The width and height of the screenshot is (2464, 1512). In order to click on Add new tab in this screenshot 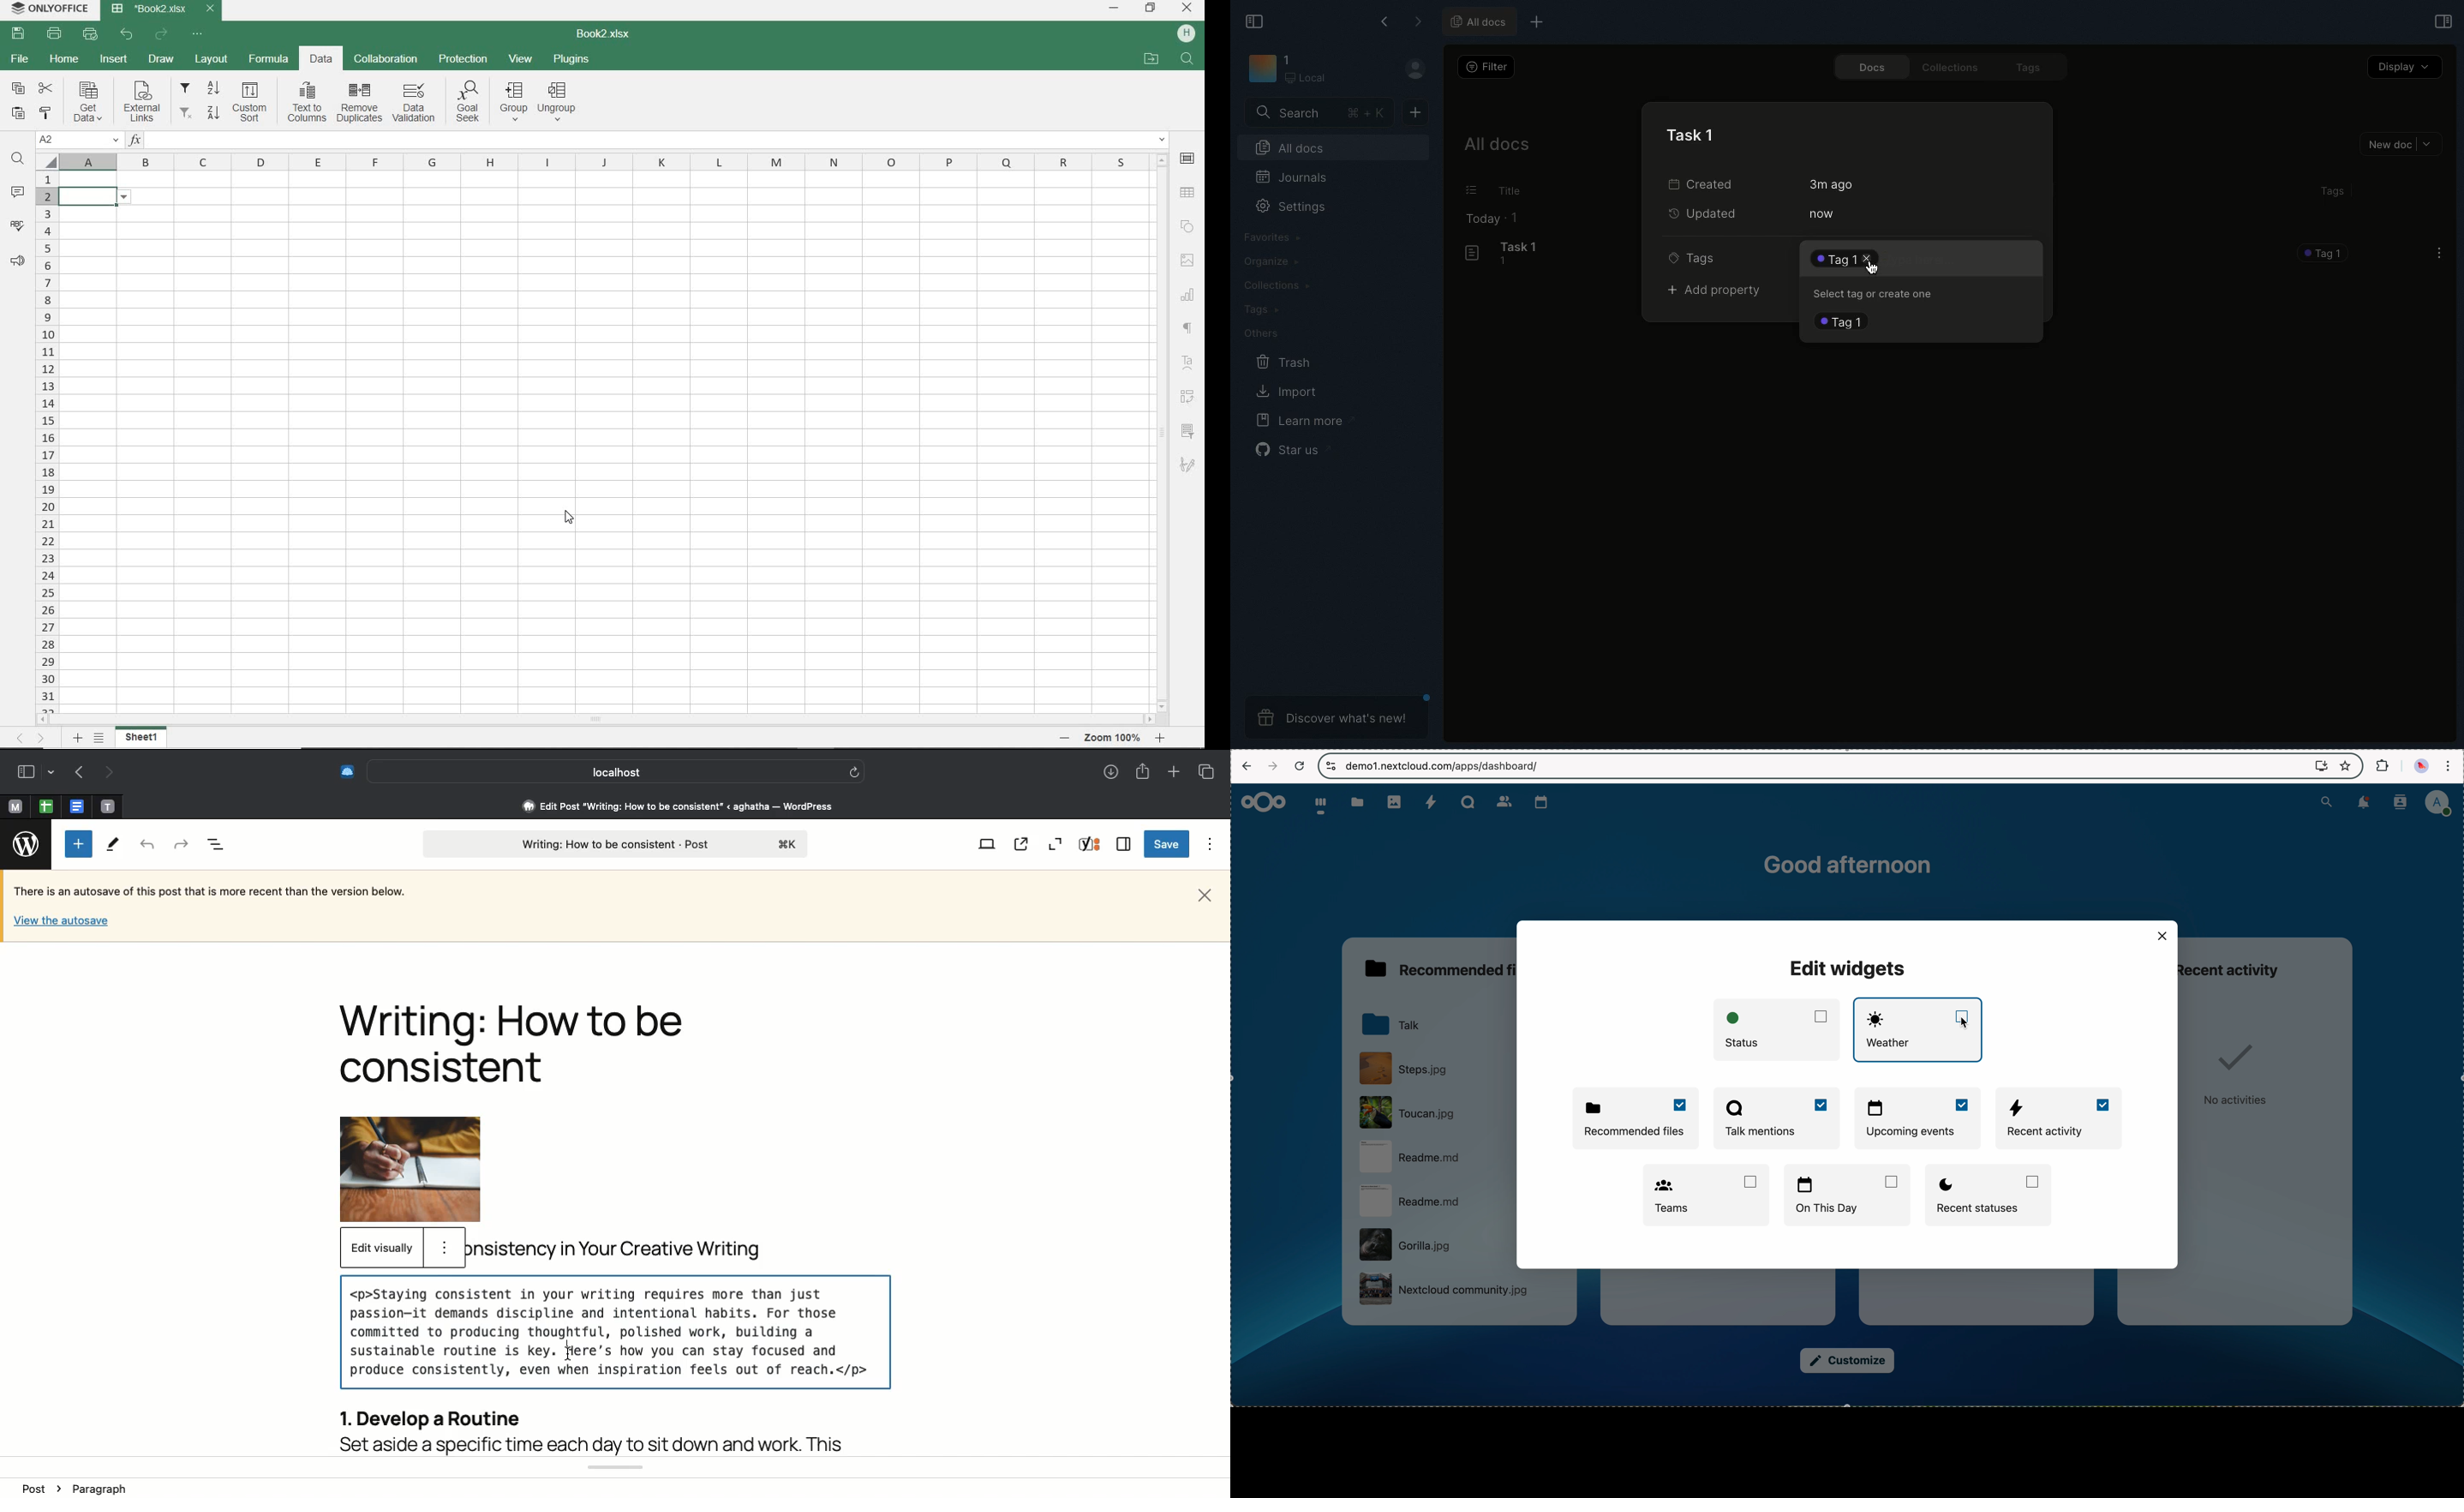, I will do `click(1173, 771)`.